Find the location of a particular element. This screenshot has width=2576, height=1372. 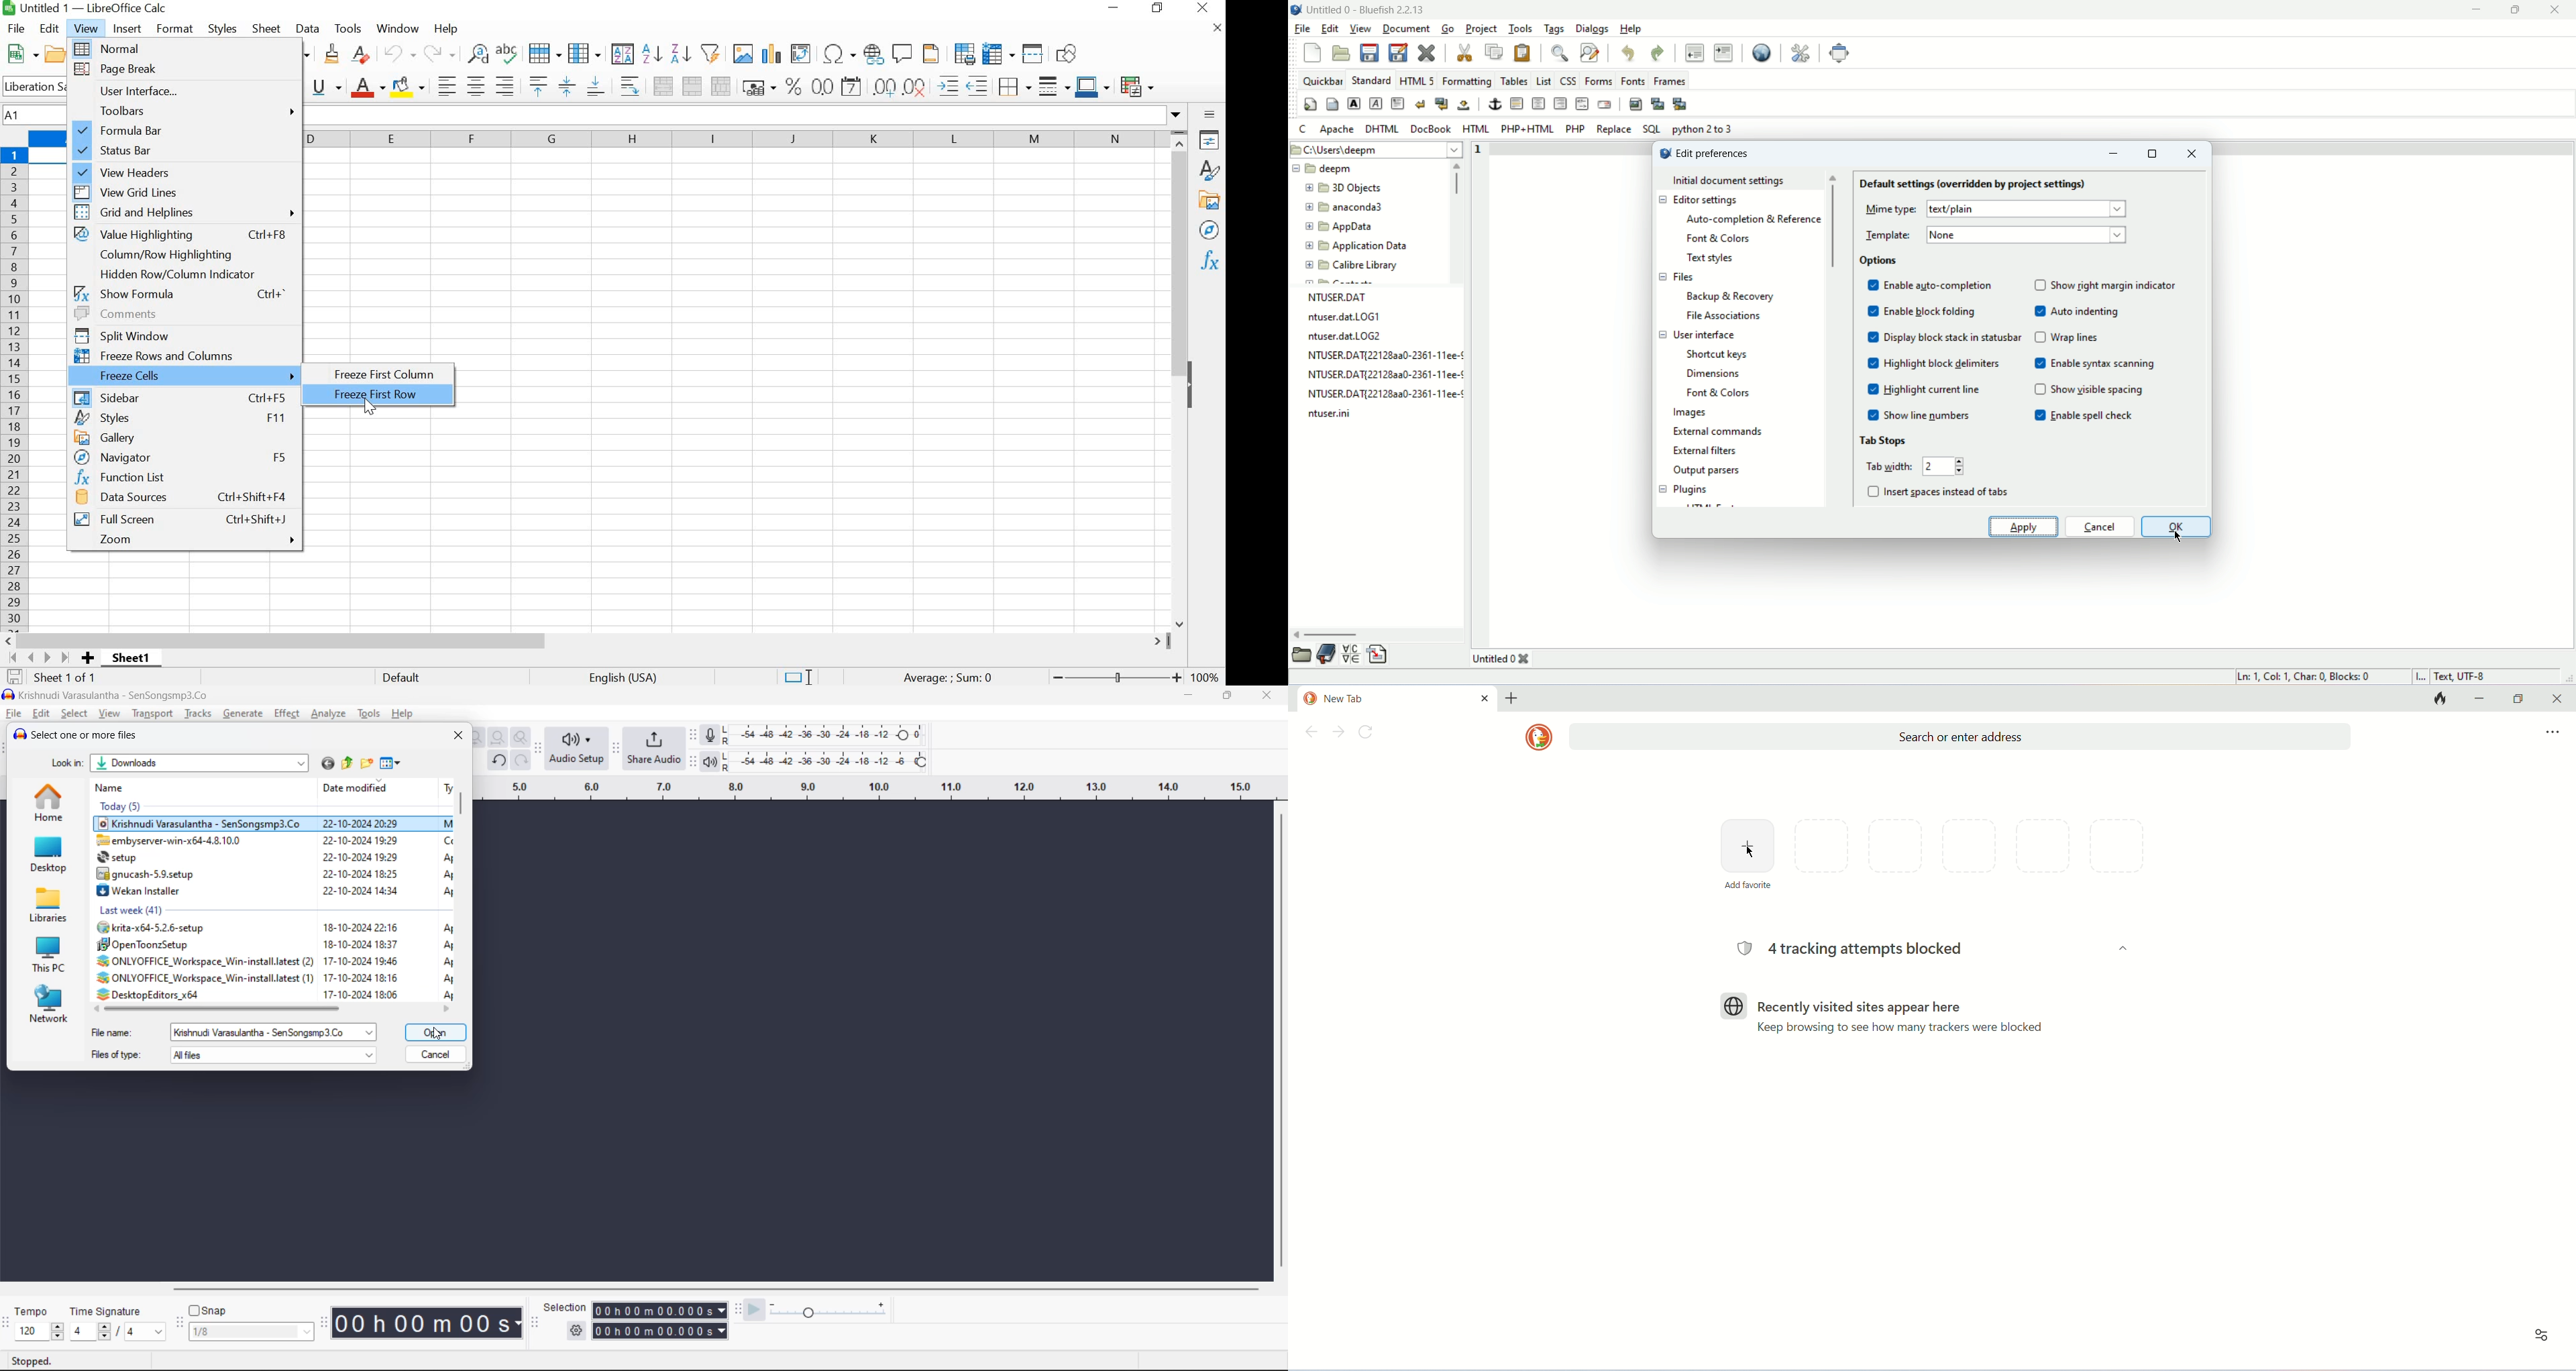

user interface is located at coordinates (1696, 334).